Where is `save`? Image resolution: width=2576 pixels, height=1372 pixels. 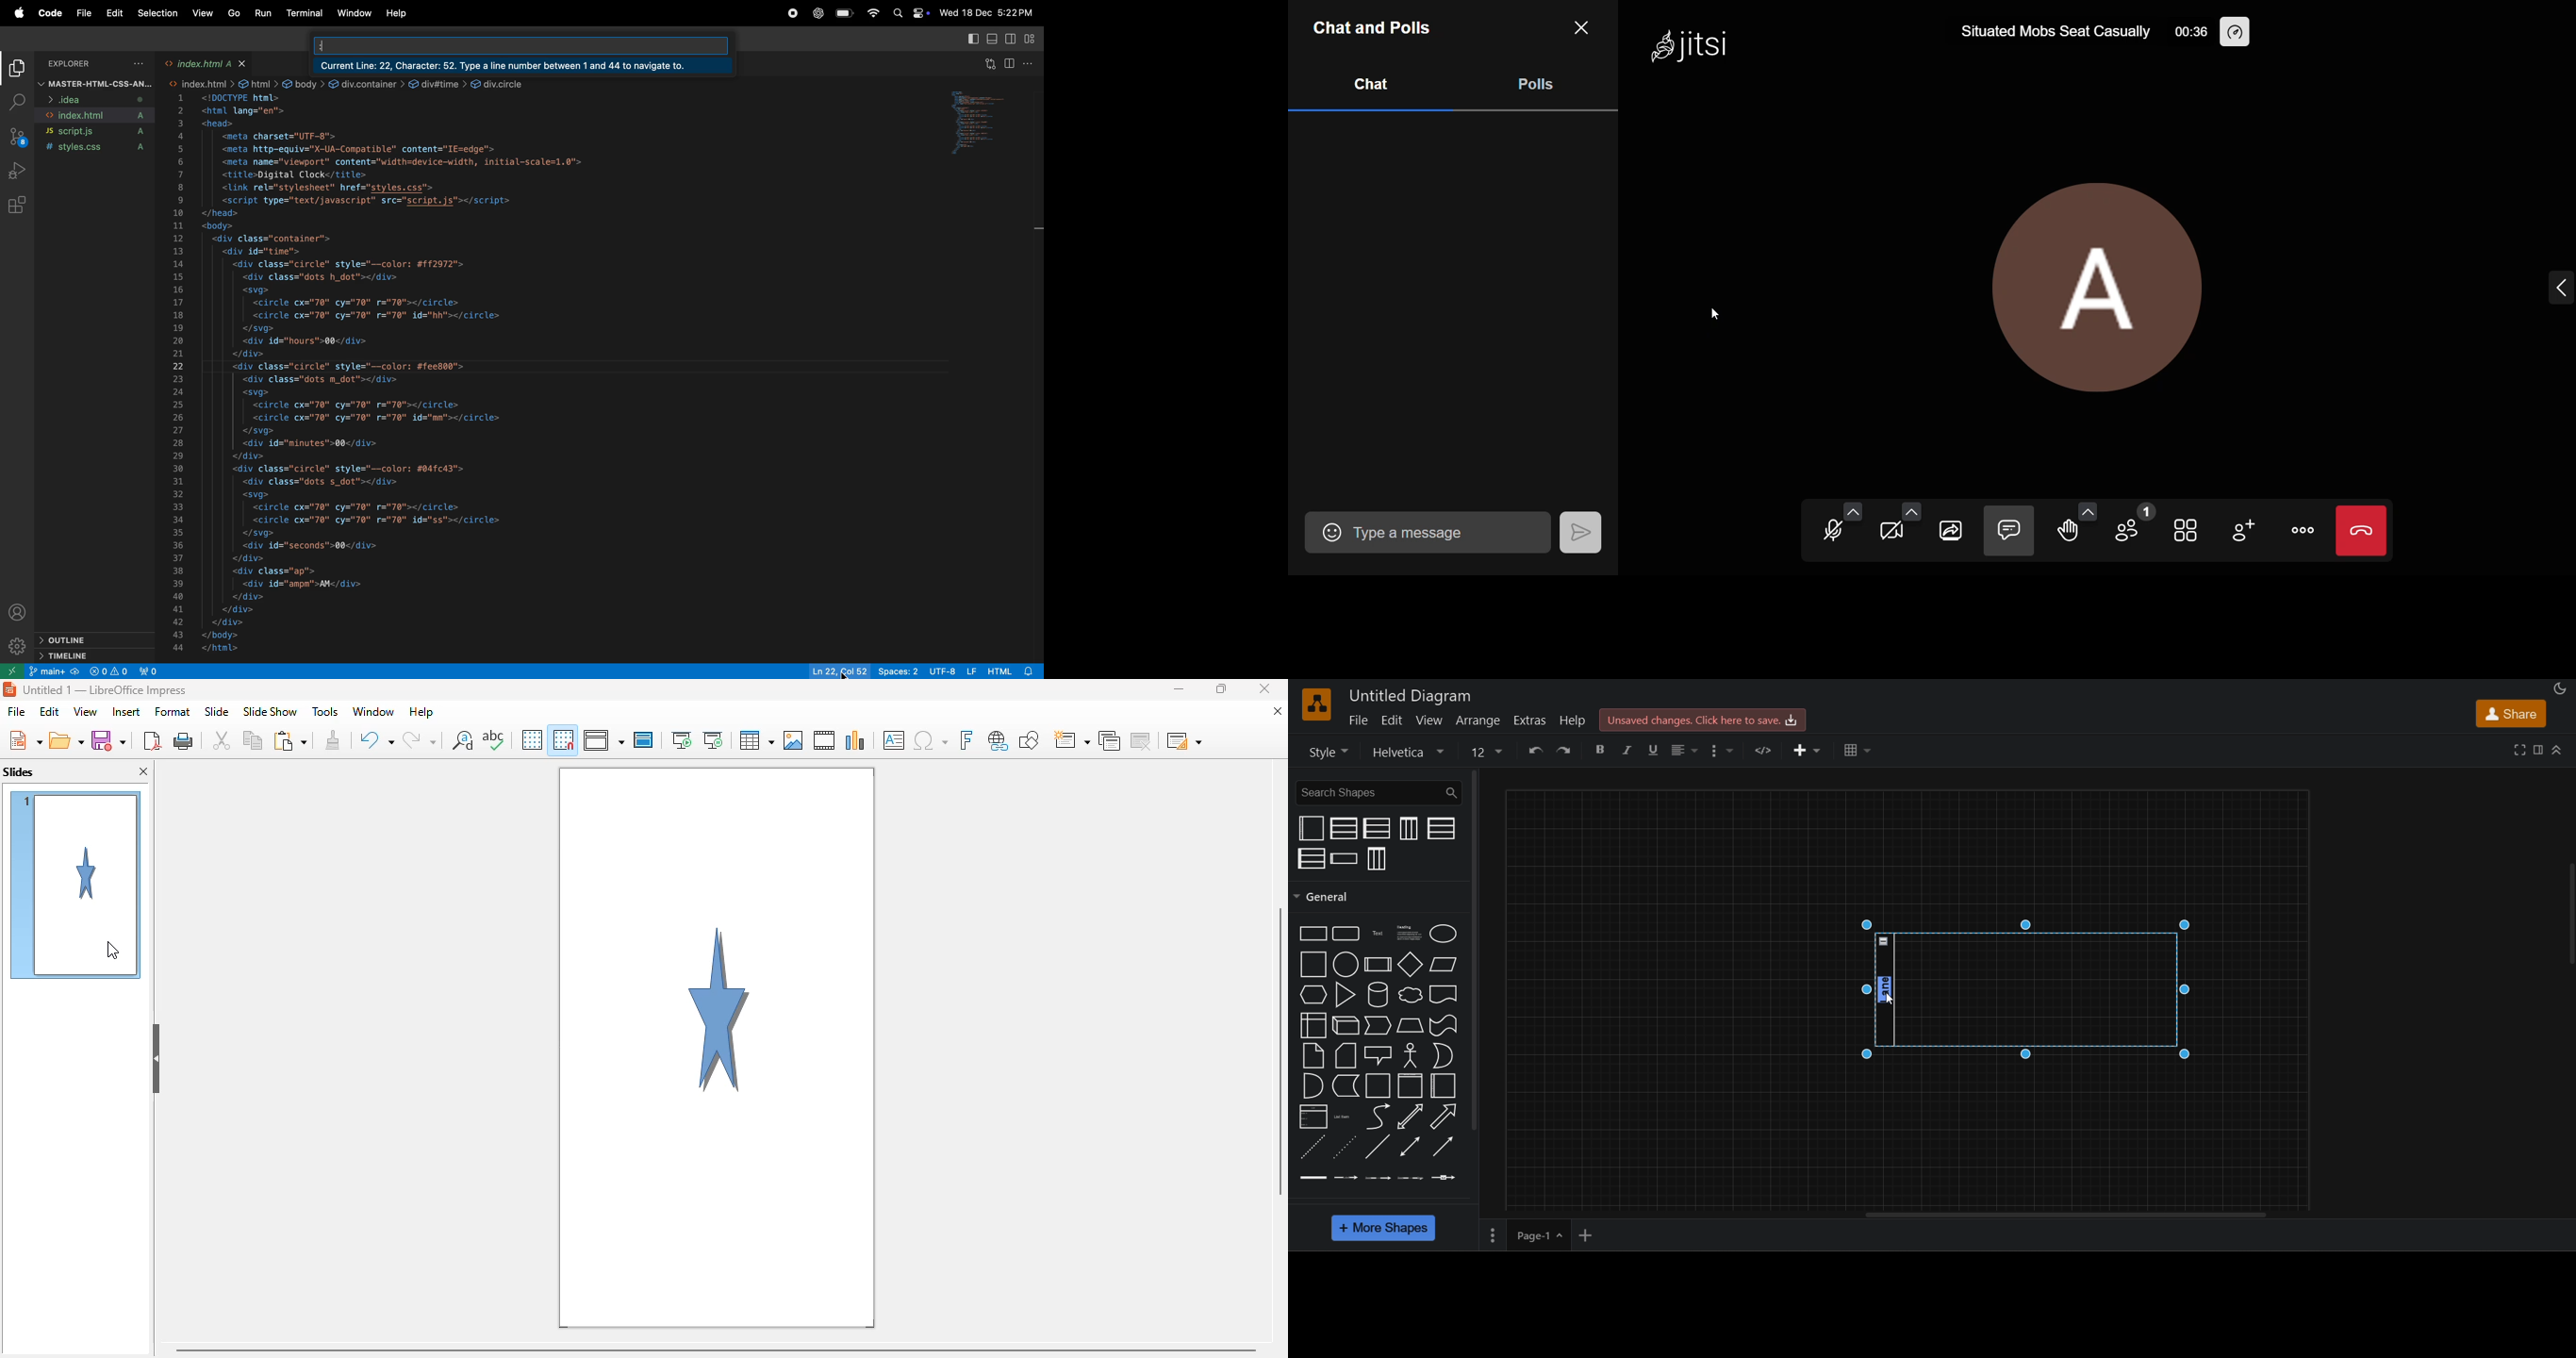
save is located at coordinates (107, 739).